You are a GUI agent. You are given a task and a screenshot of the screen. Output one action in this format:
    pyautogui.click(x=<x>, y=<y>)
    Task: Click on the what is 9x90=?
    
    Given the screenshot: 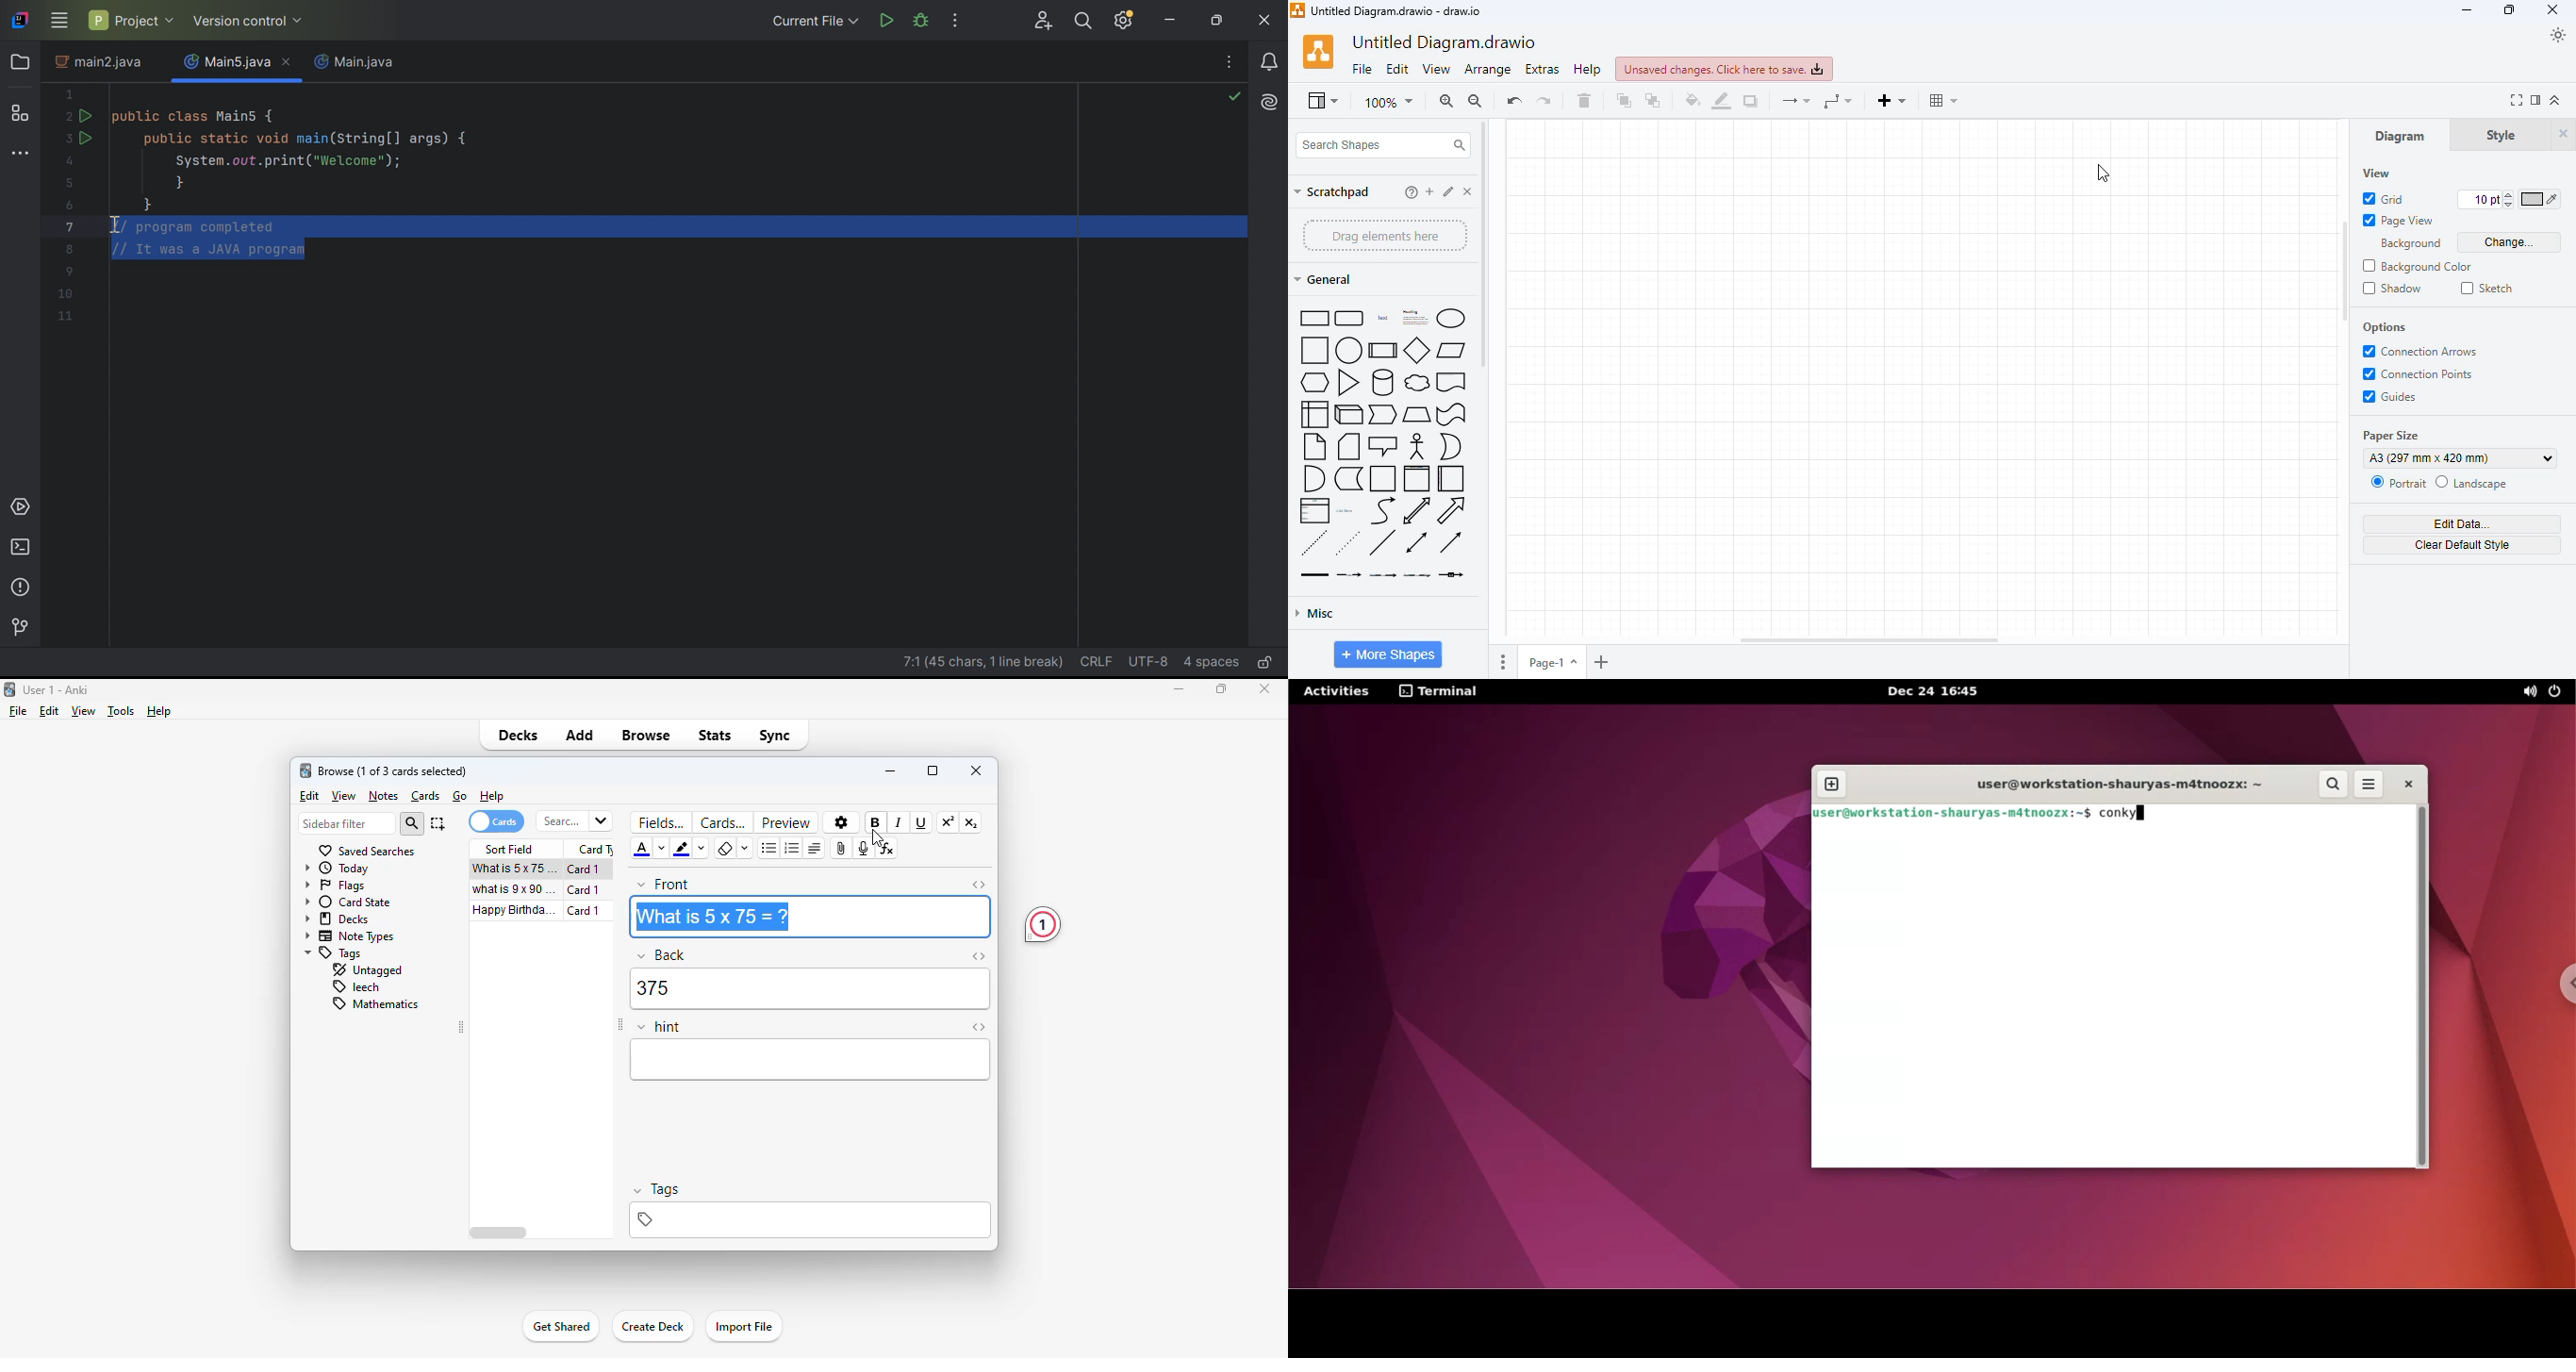 What is the action you would take?
    pyautogui.click(x=515, y=889)
    